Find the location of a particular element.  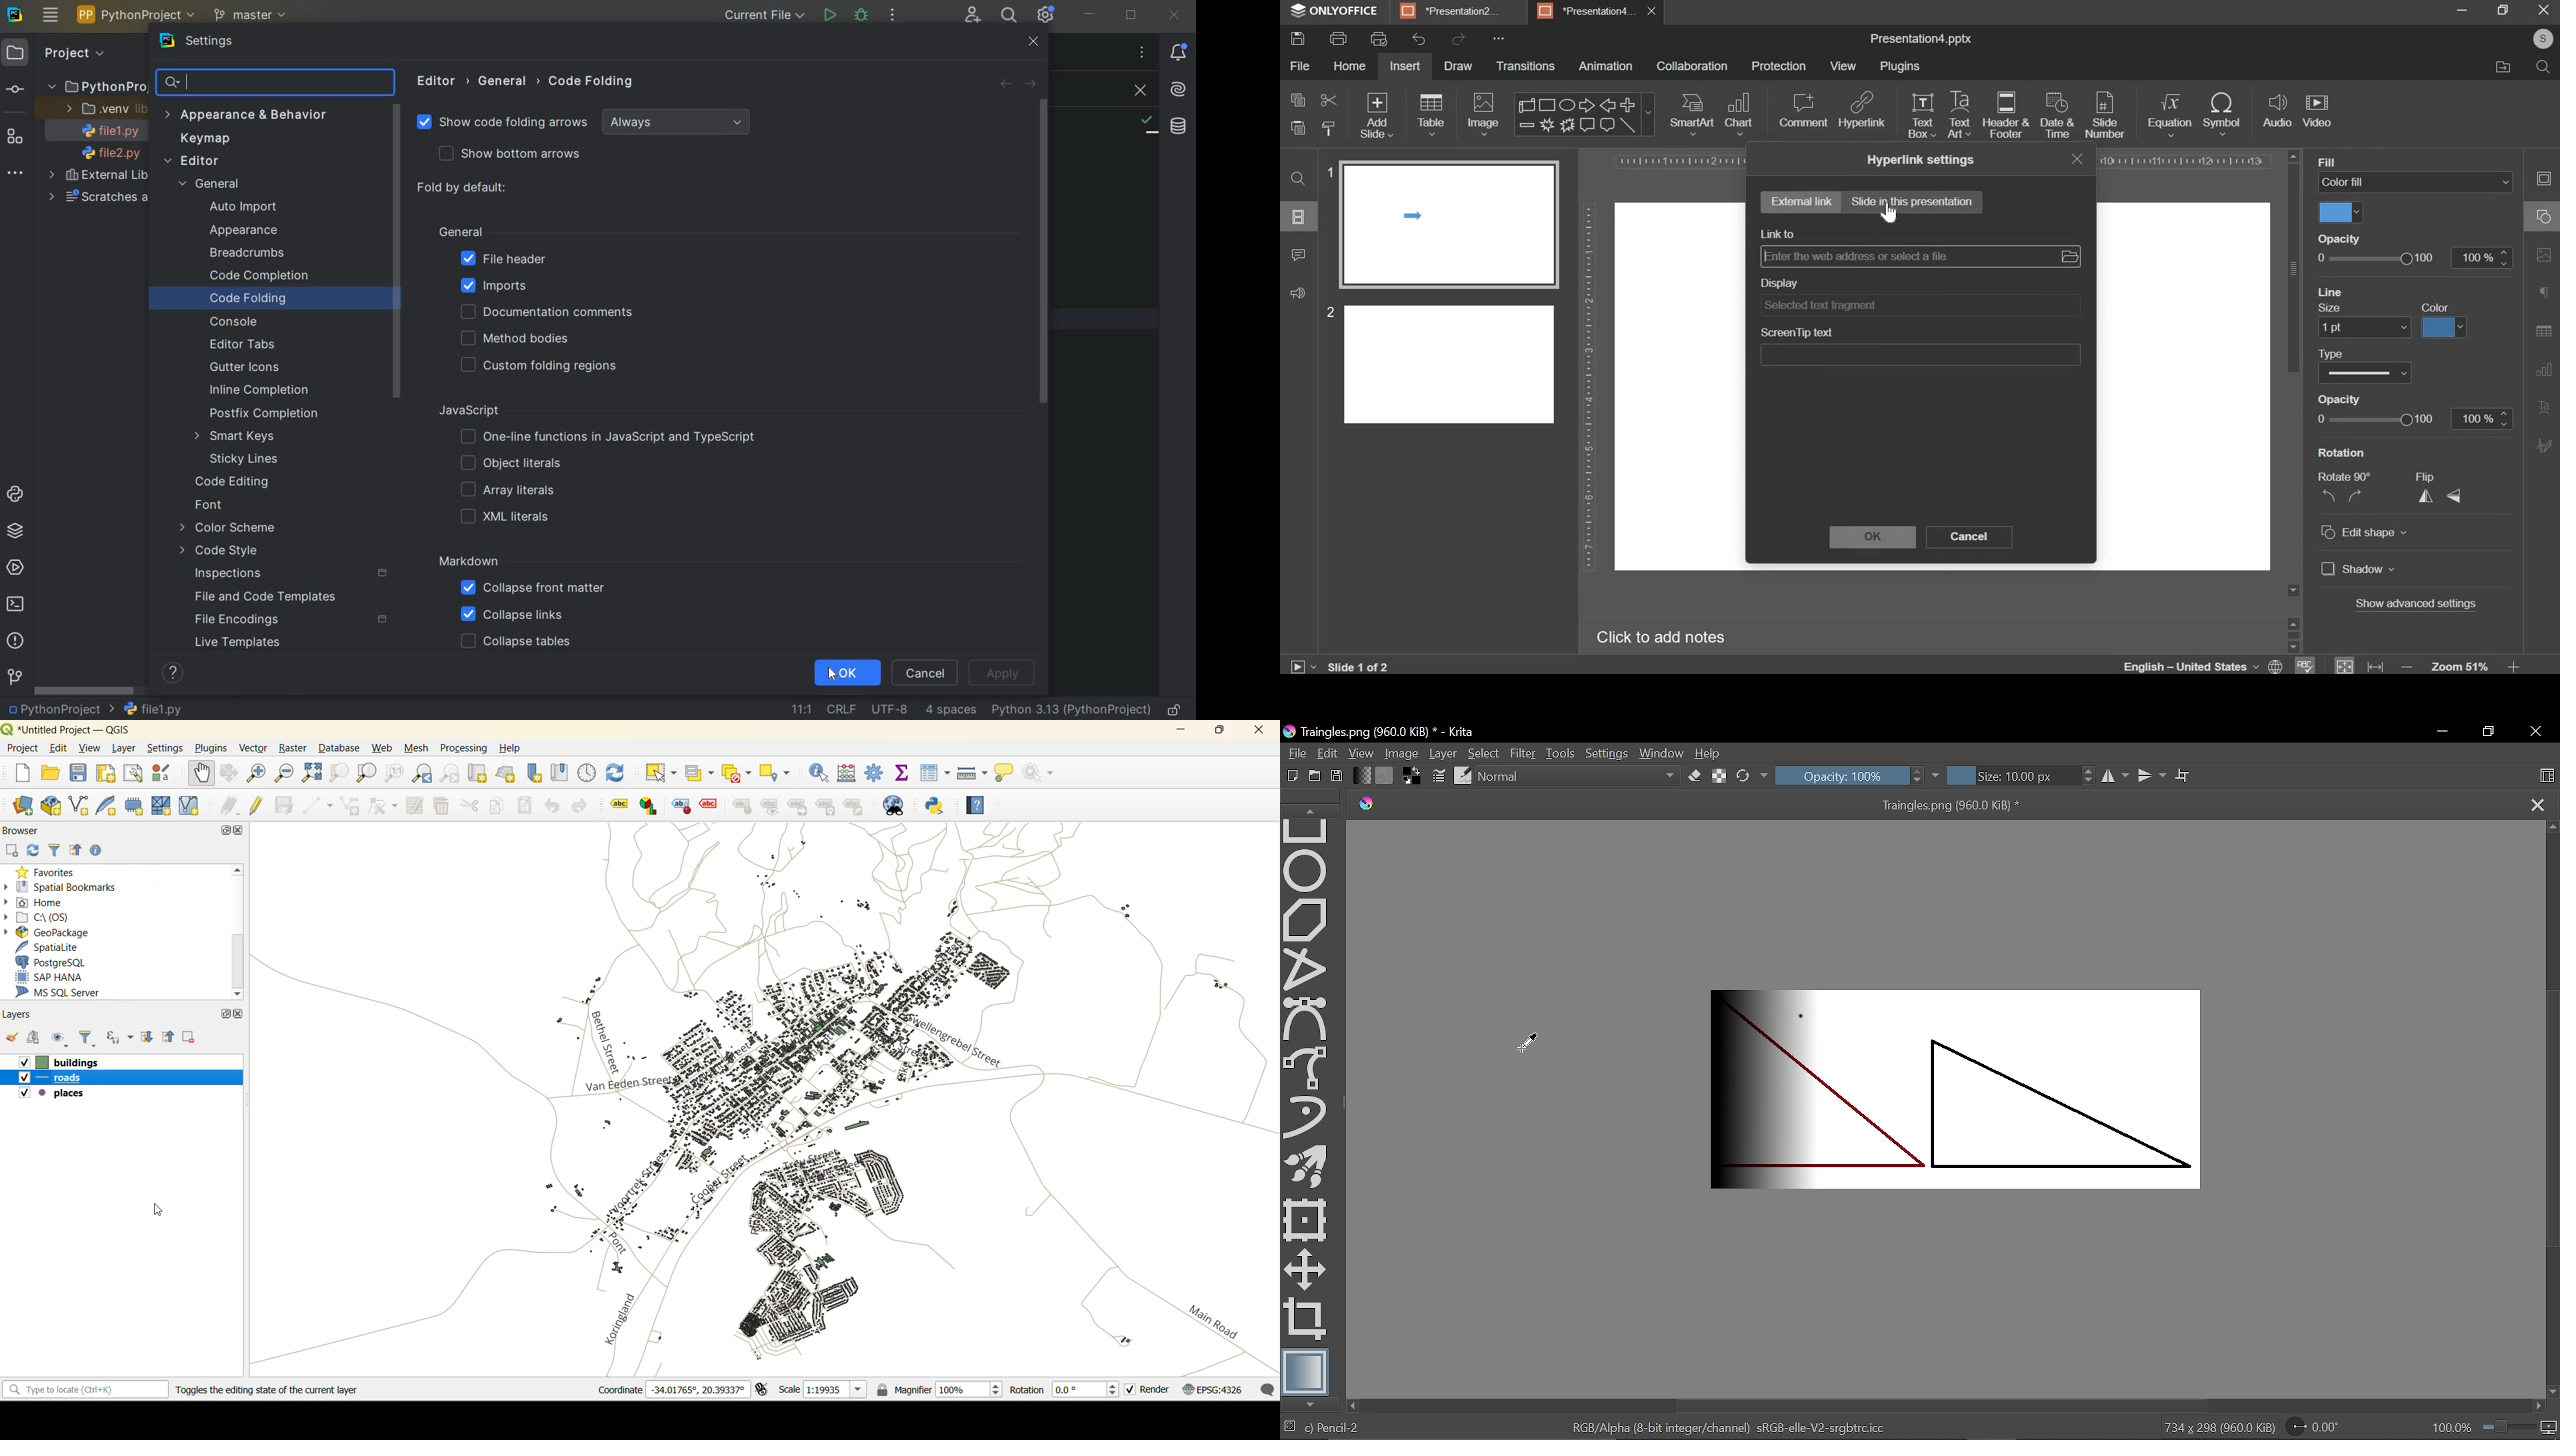

Background color is located at coordinates (1411, 775).